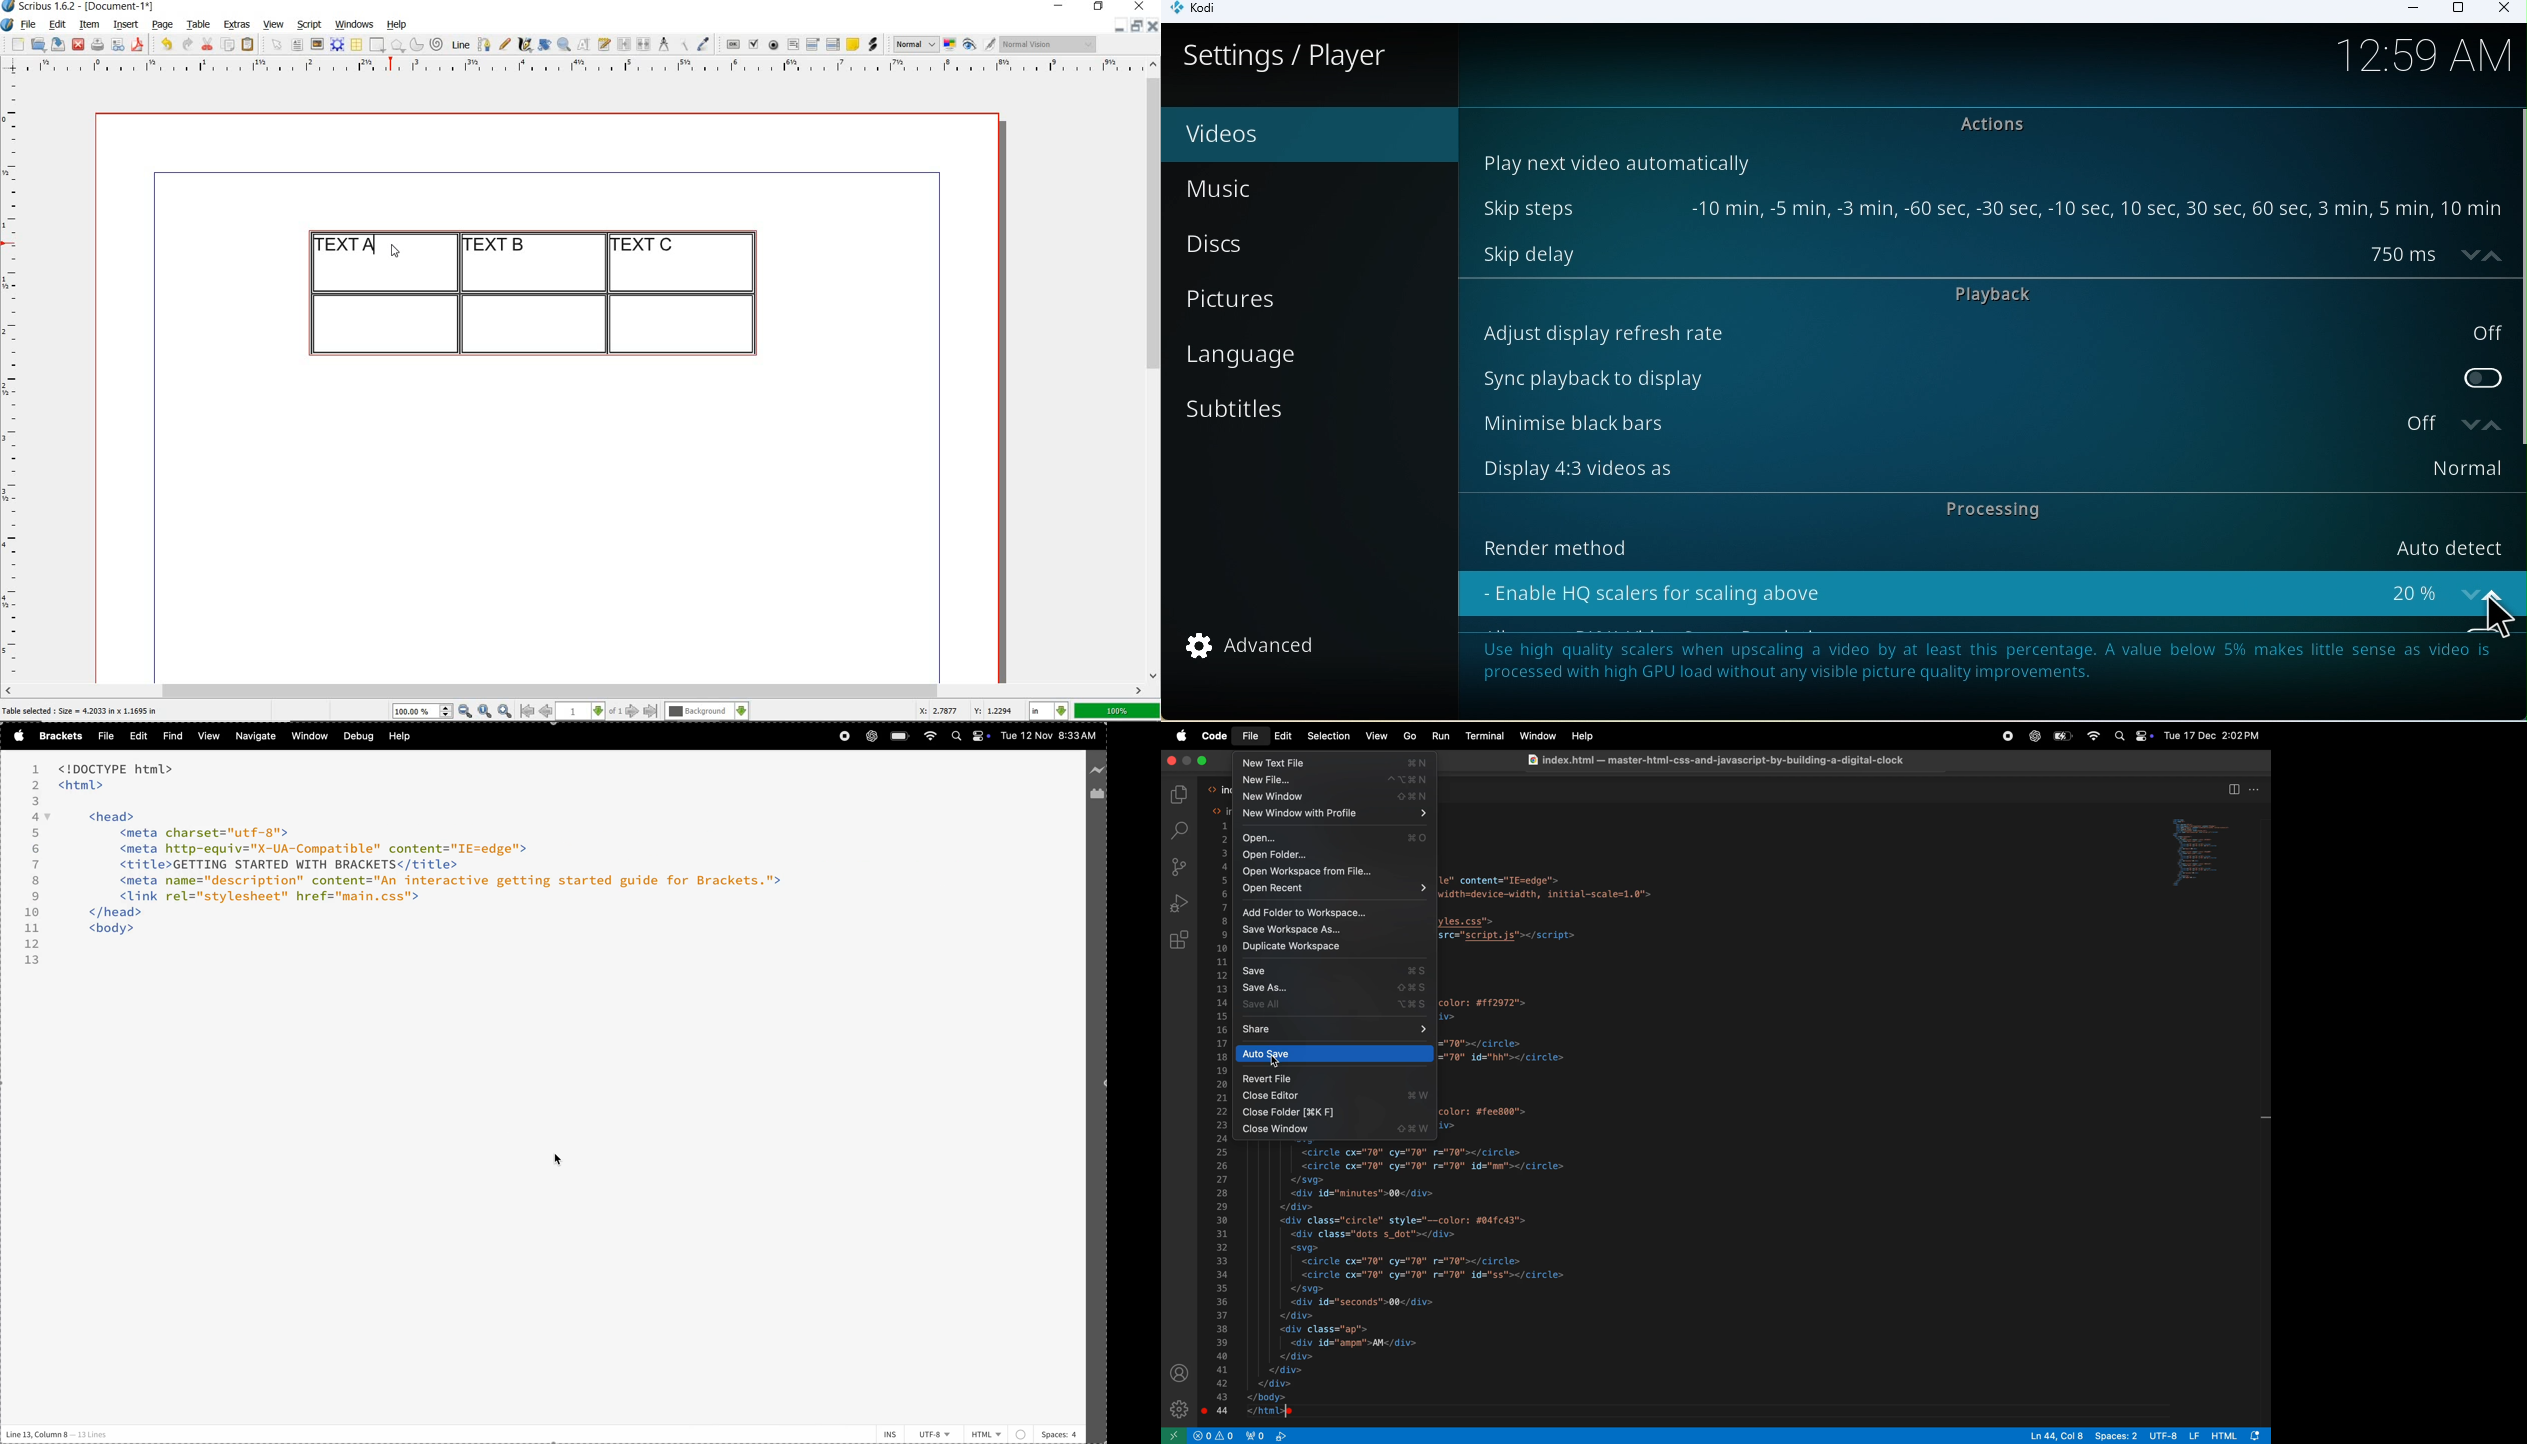  I want to click on Table selected : Size = 4.2033 in x 1.1695 in, so click(80, 710).